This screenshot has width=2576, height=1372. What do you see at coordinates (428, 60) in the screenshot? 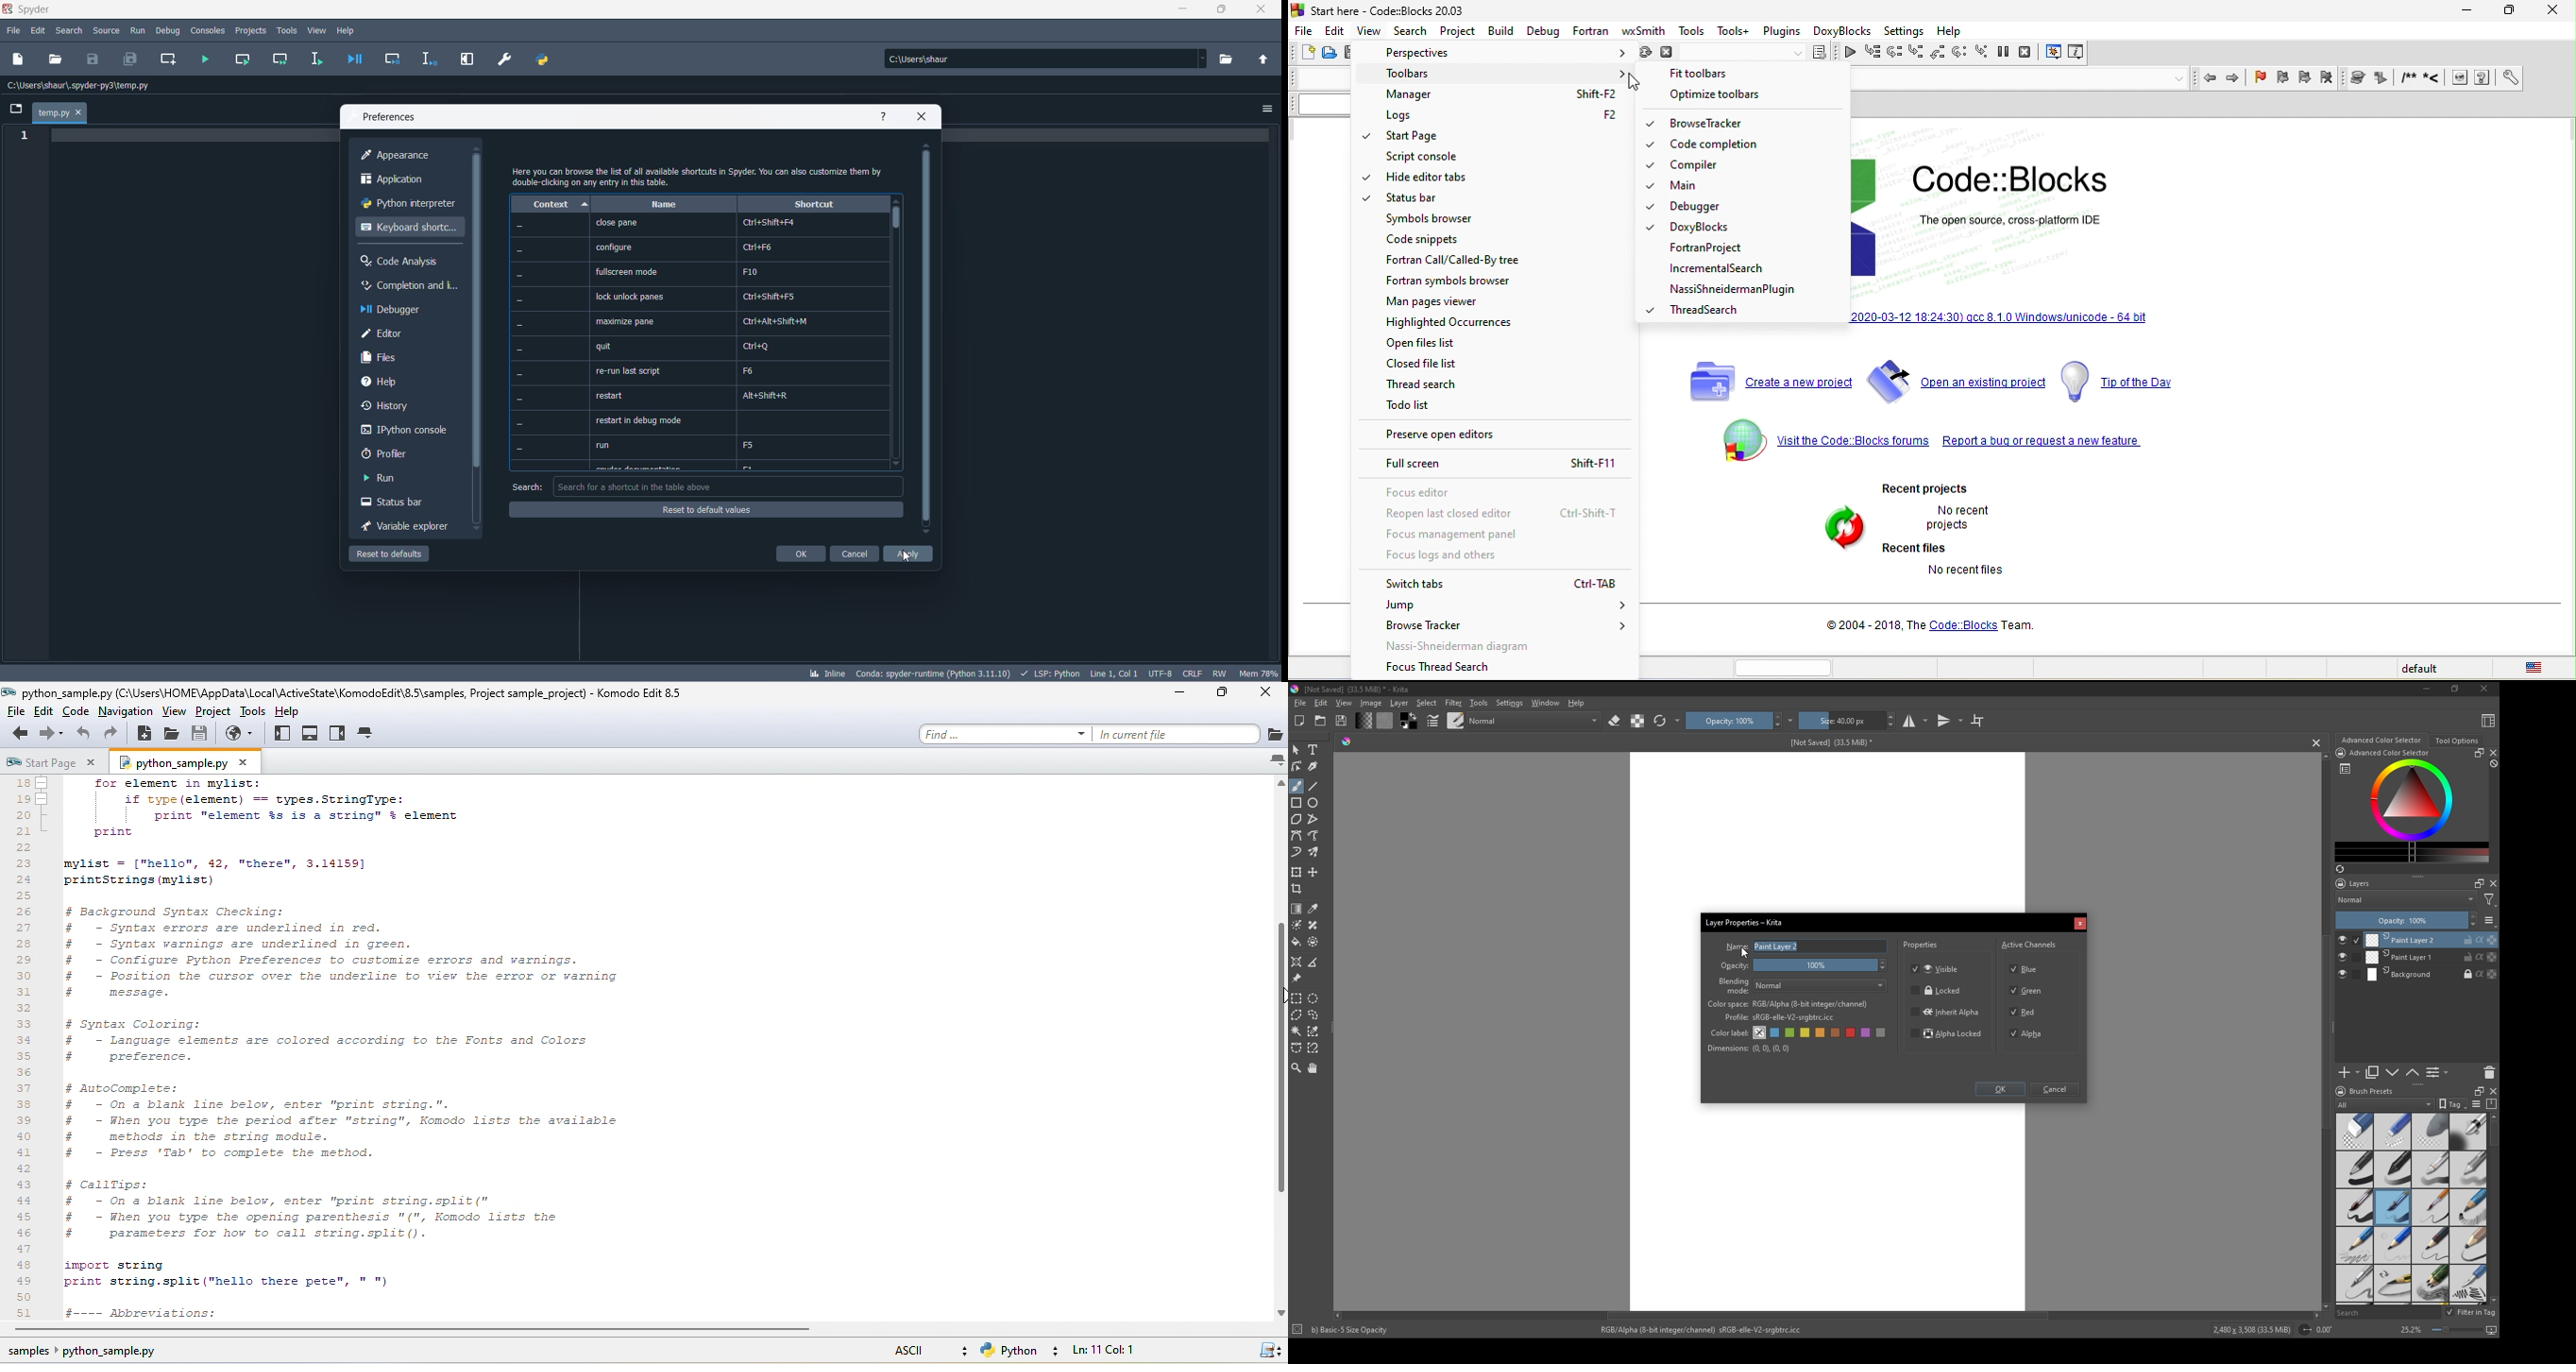
I see `debug selection` at bounding box center [428, 60].